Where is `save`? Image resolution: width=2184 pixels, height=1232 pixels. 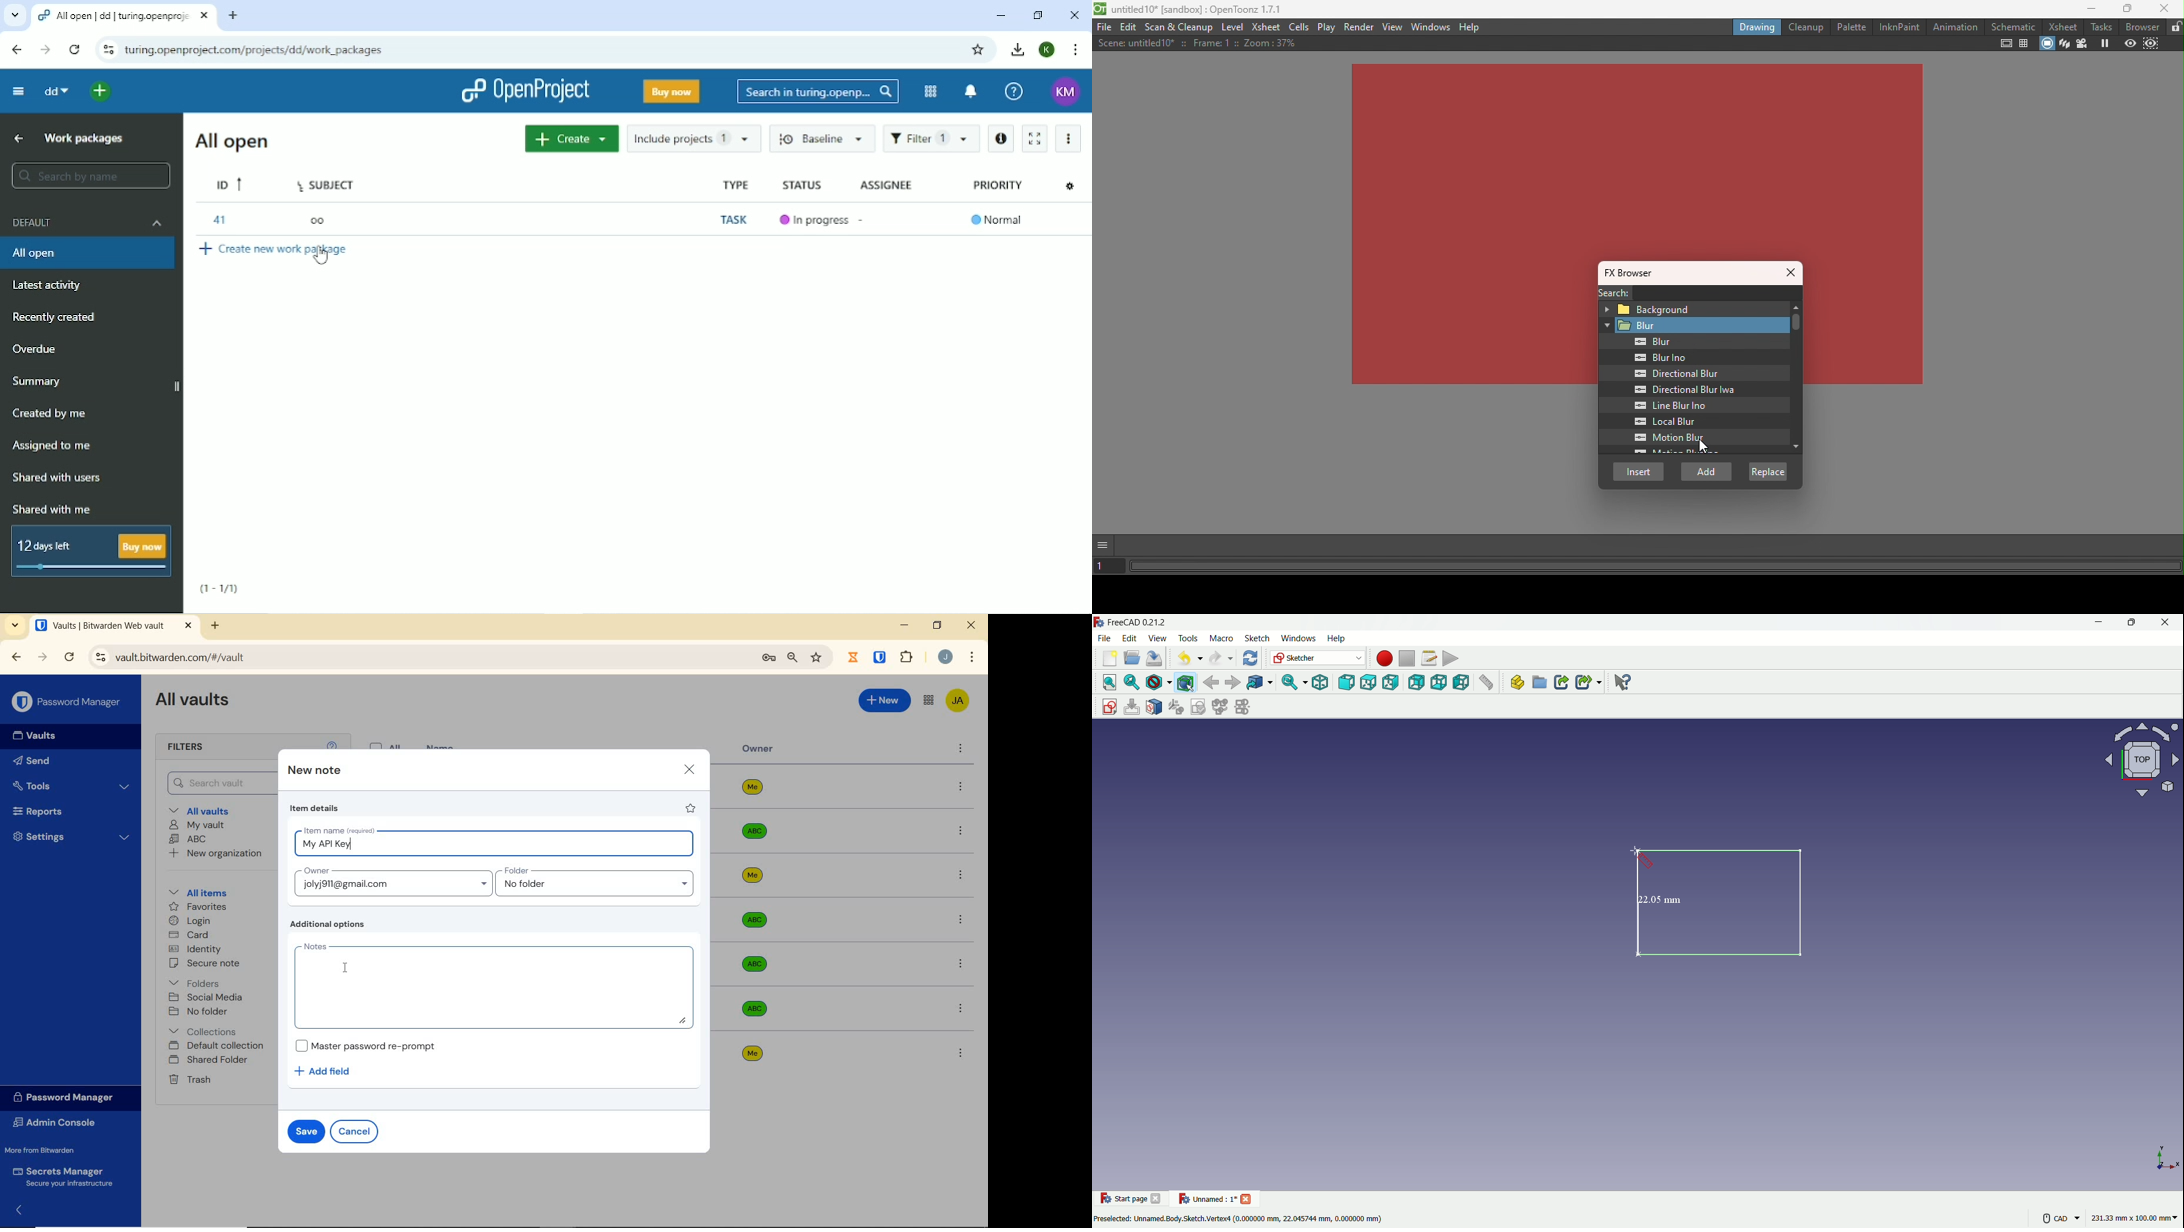
save is located at coordinates (306, 1130).